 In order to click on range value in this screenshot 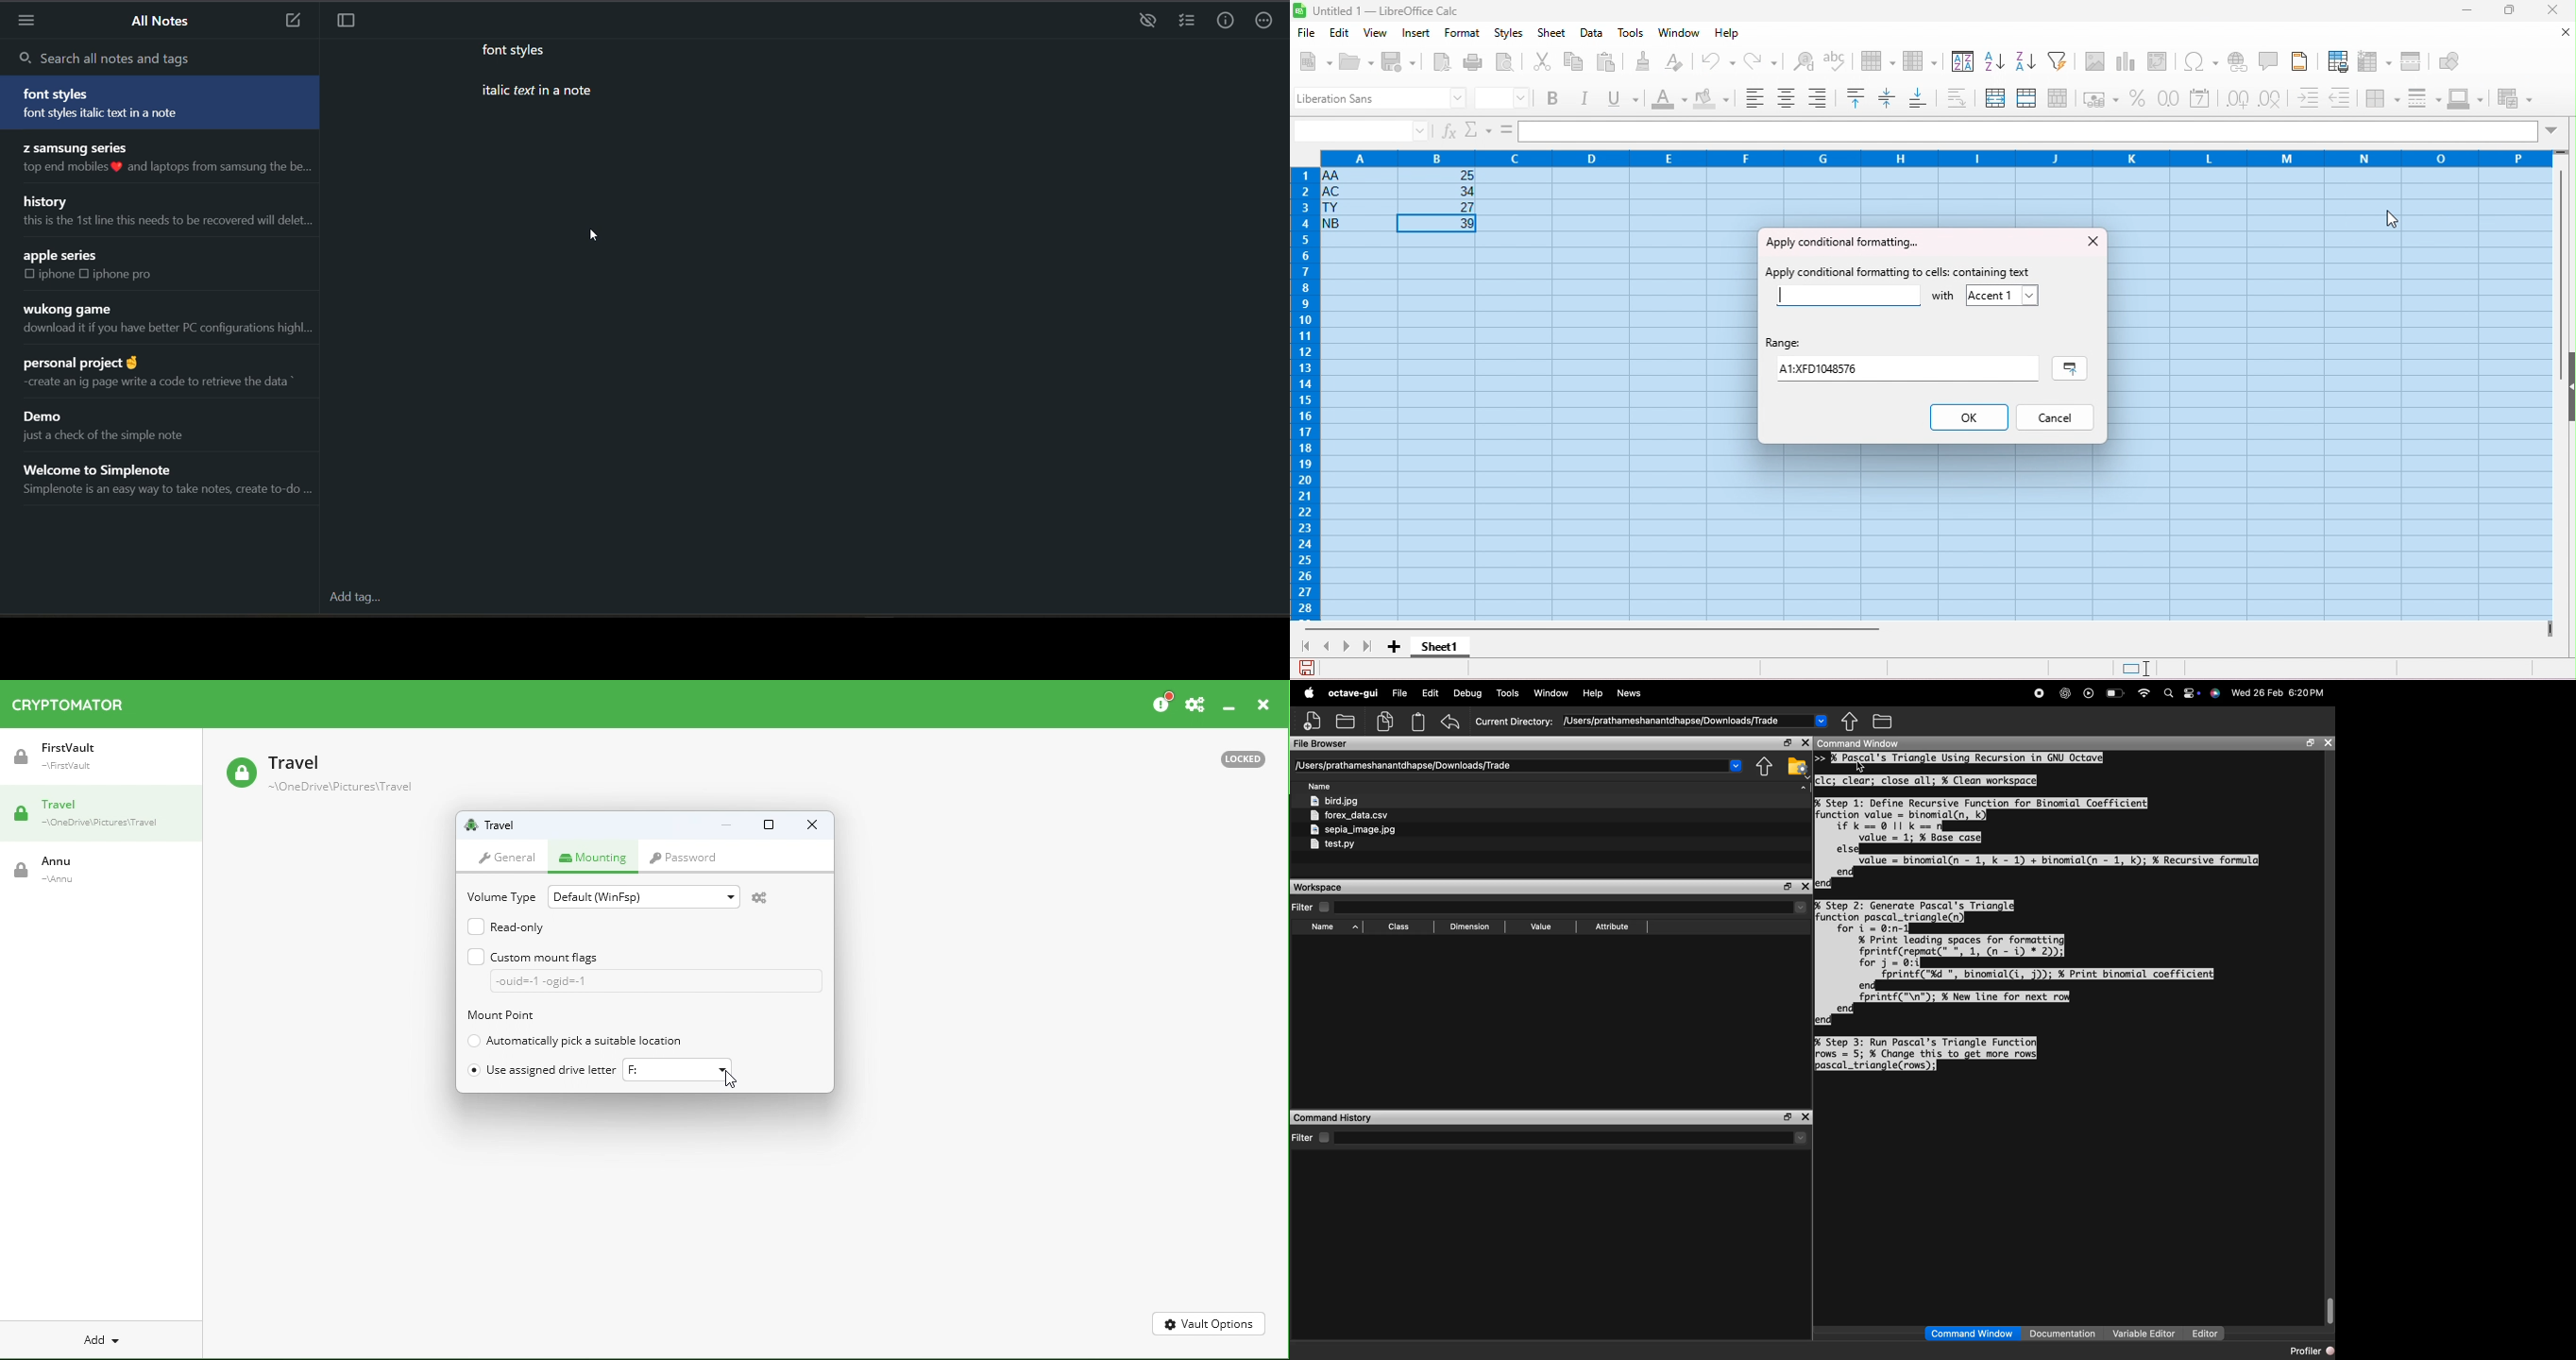, I will do `click(1851, 367)`.